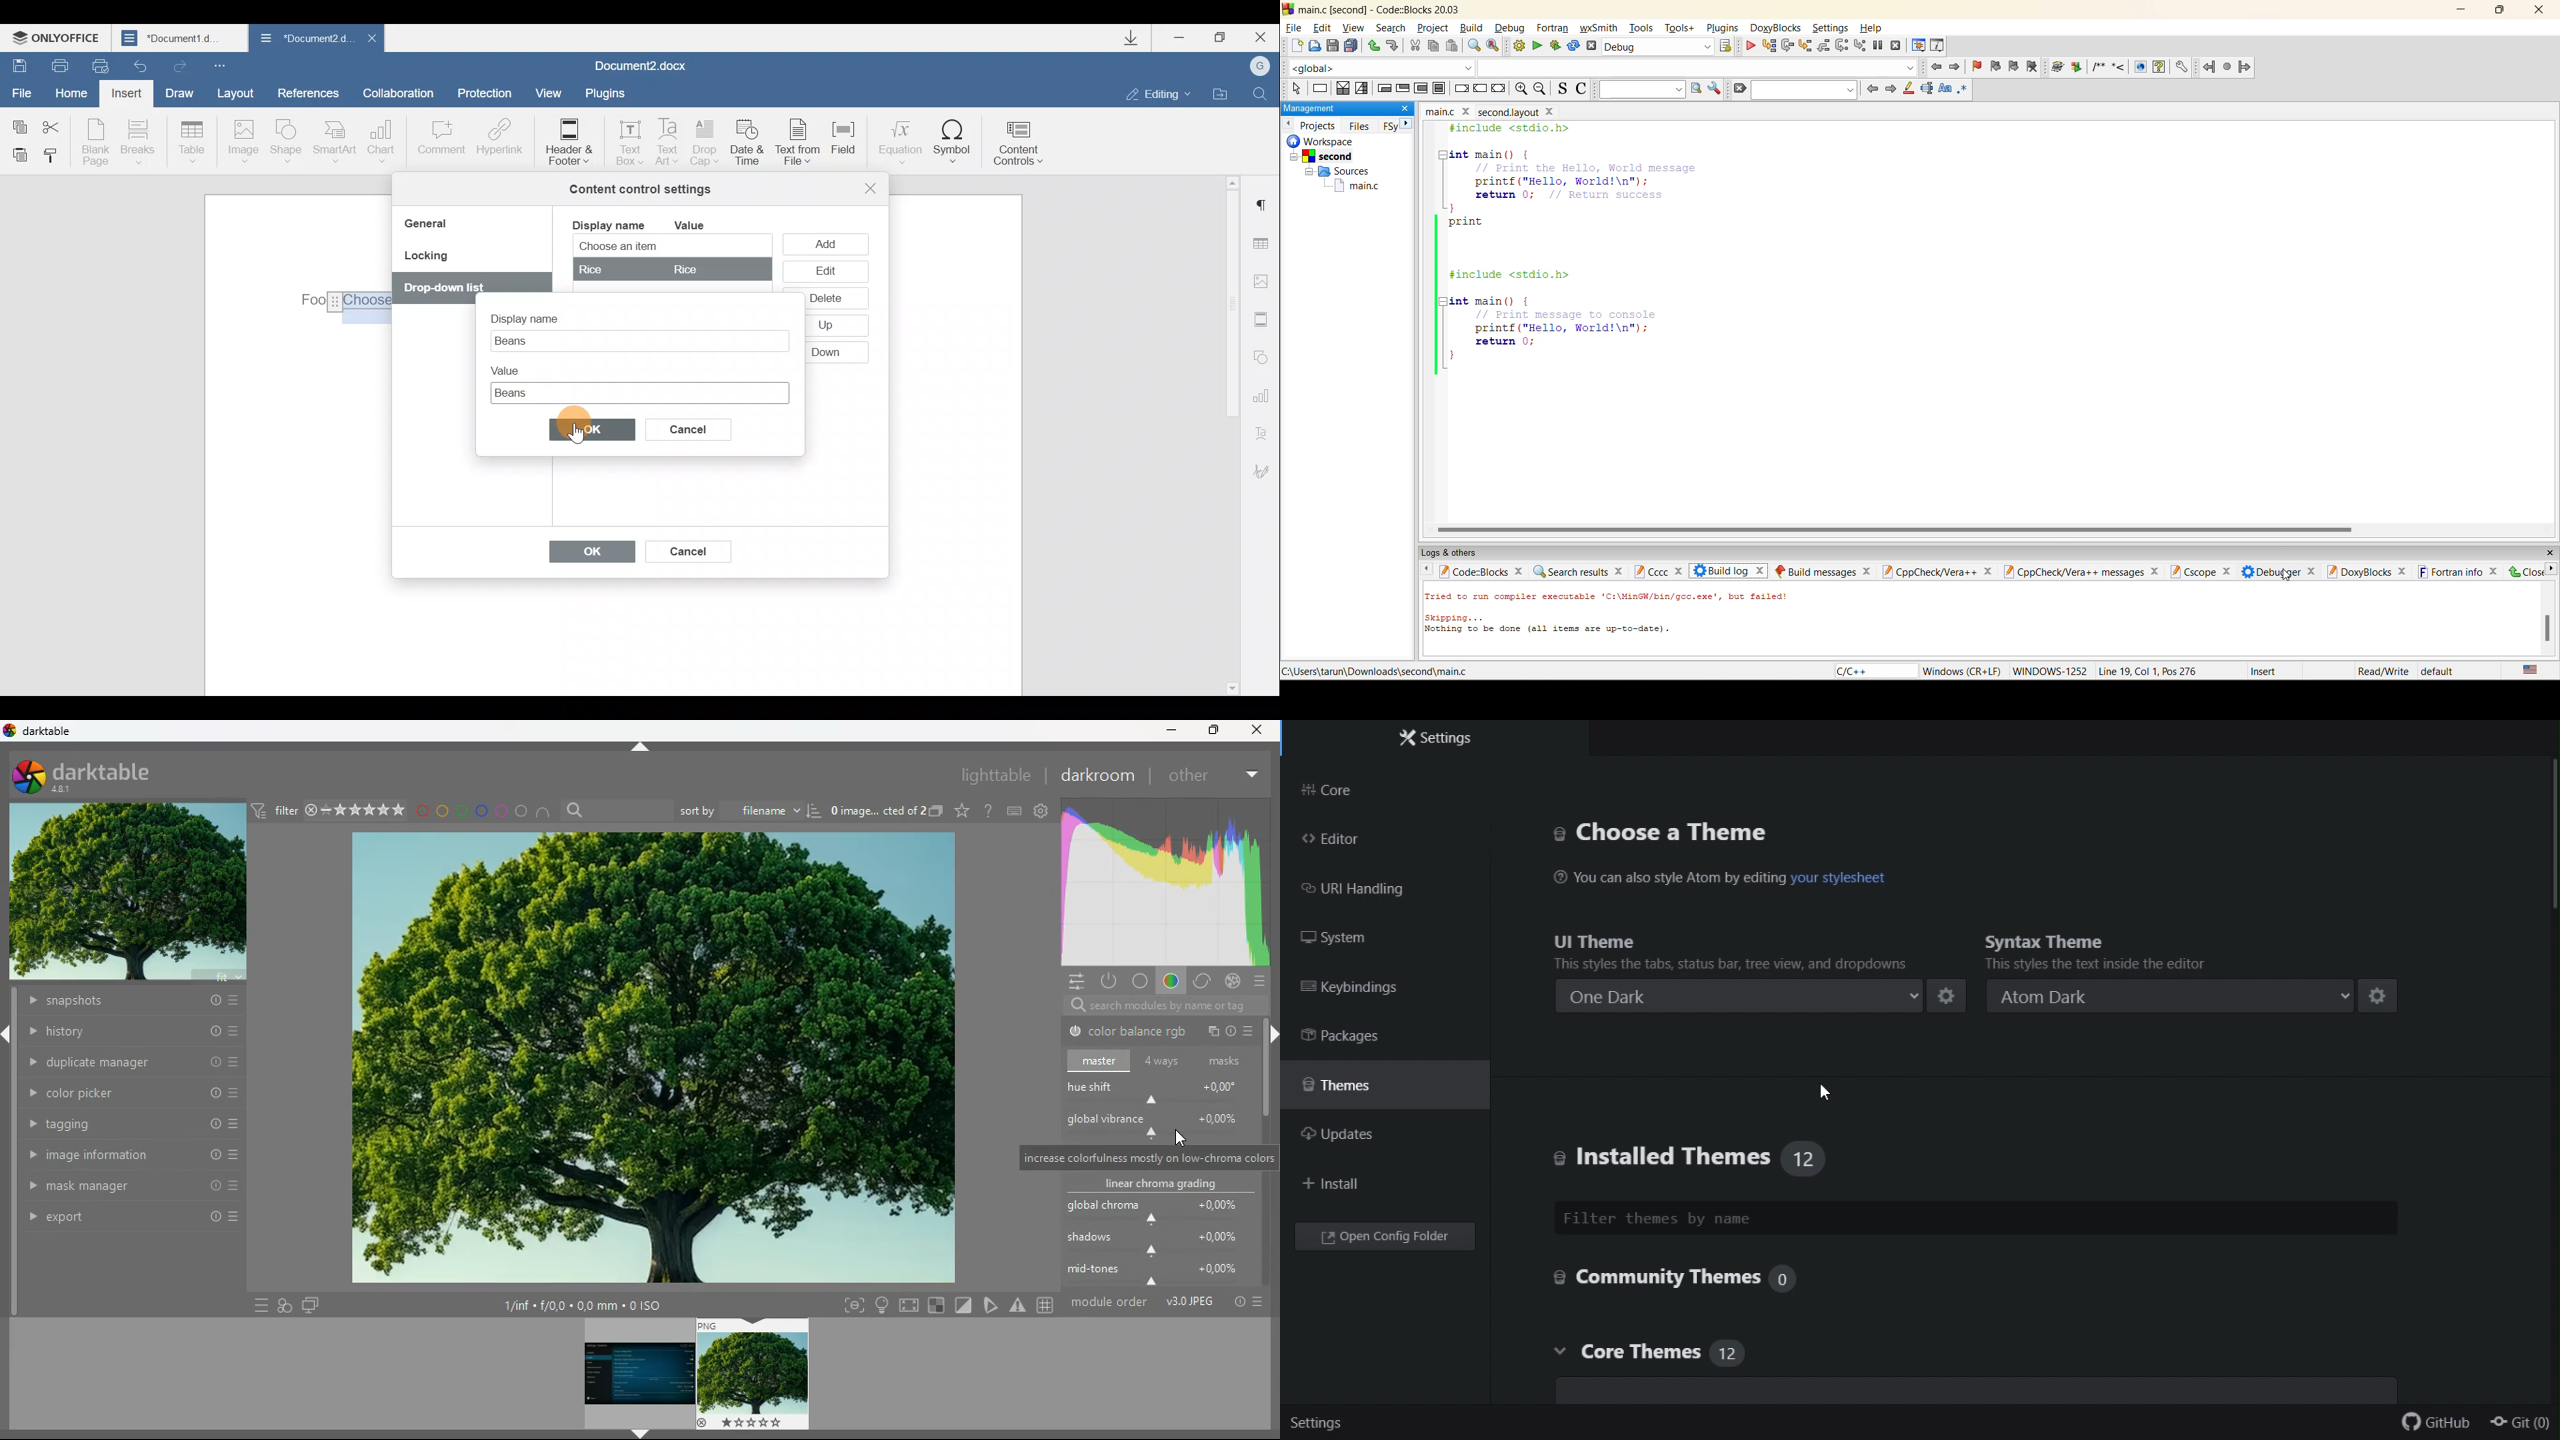 The image size is (2576, 1456). Describe the element at coordinates (1295, 26) in the screenshot. I see `file` at that location.